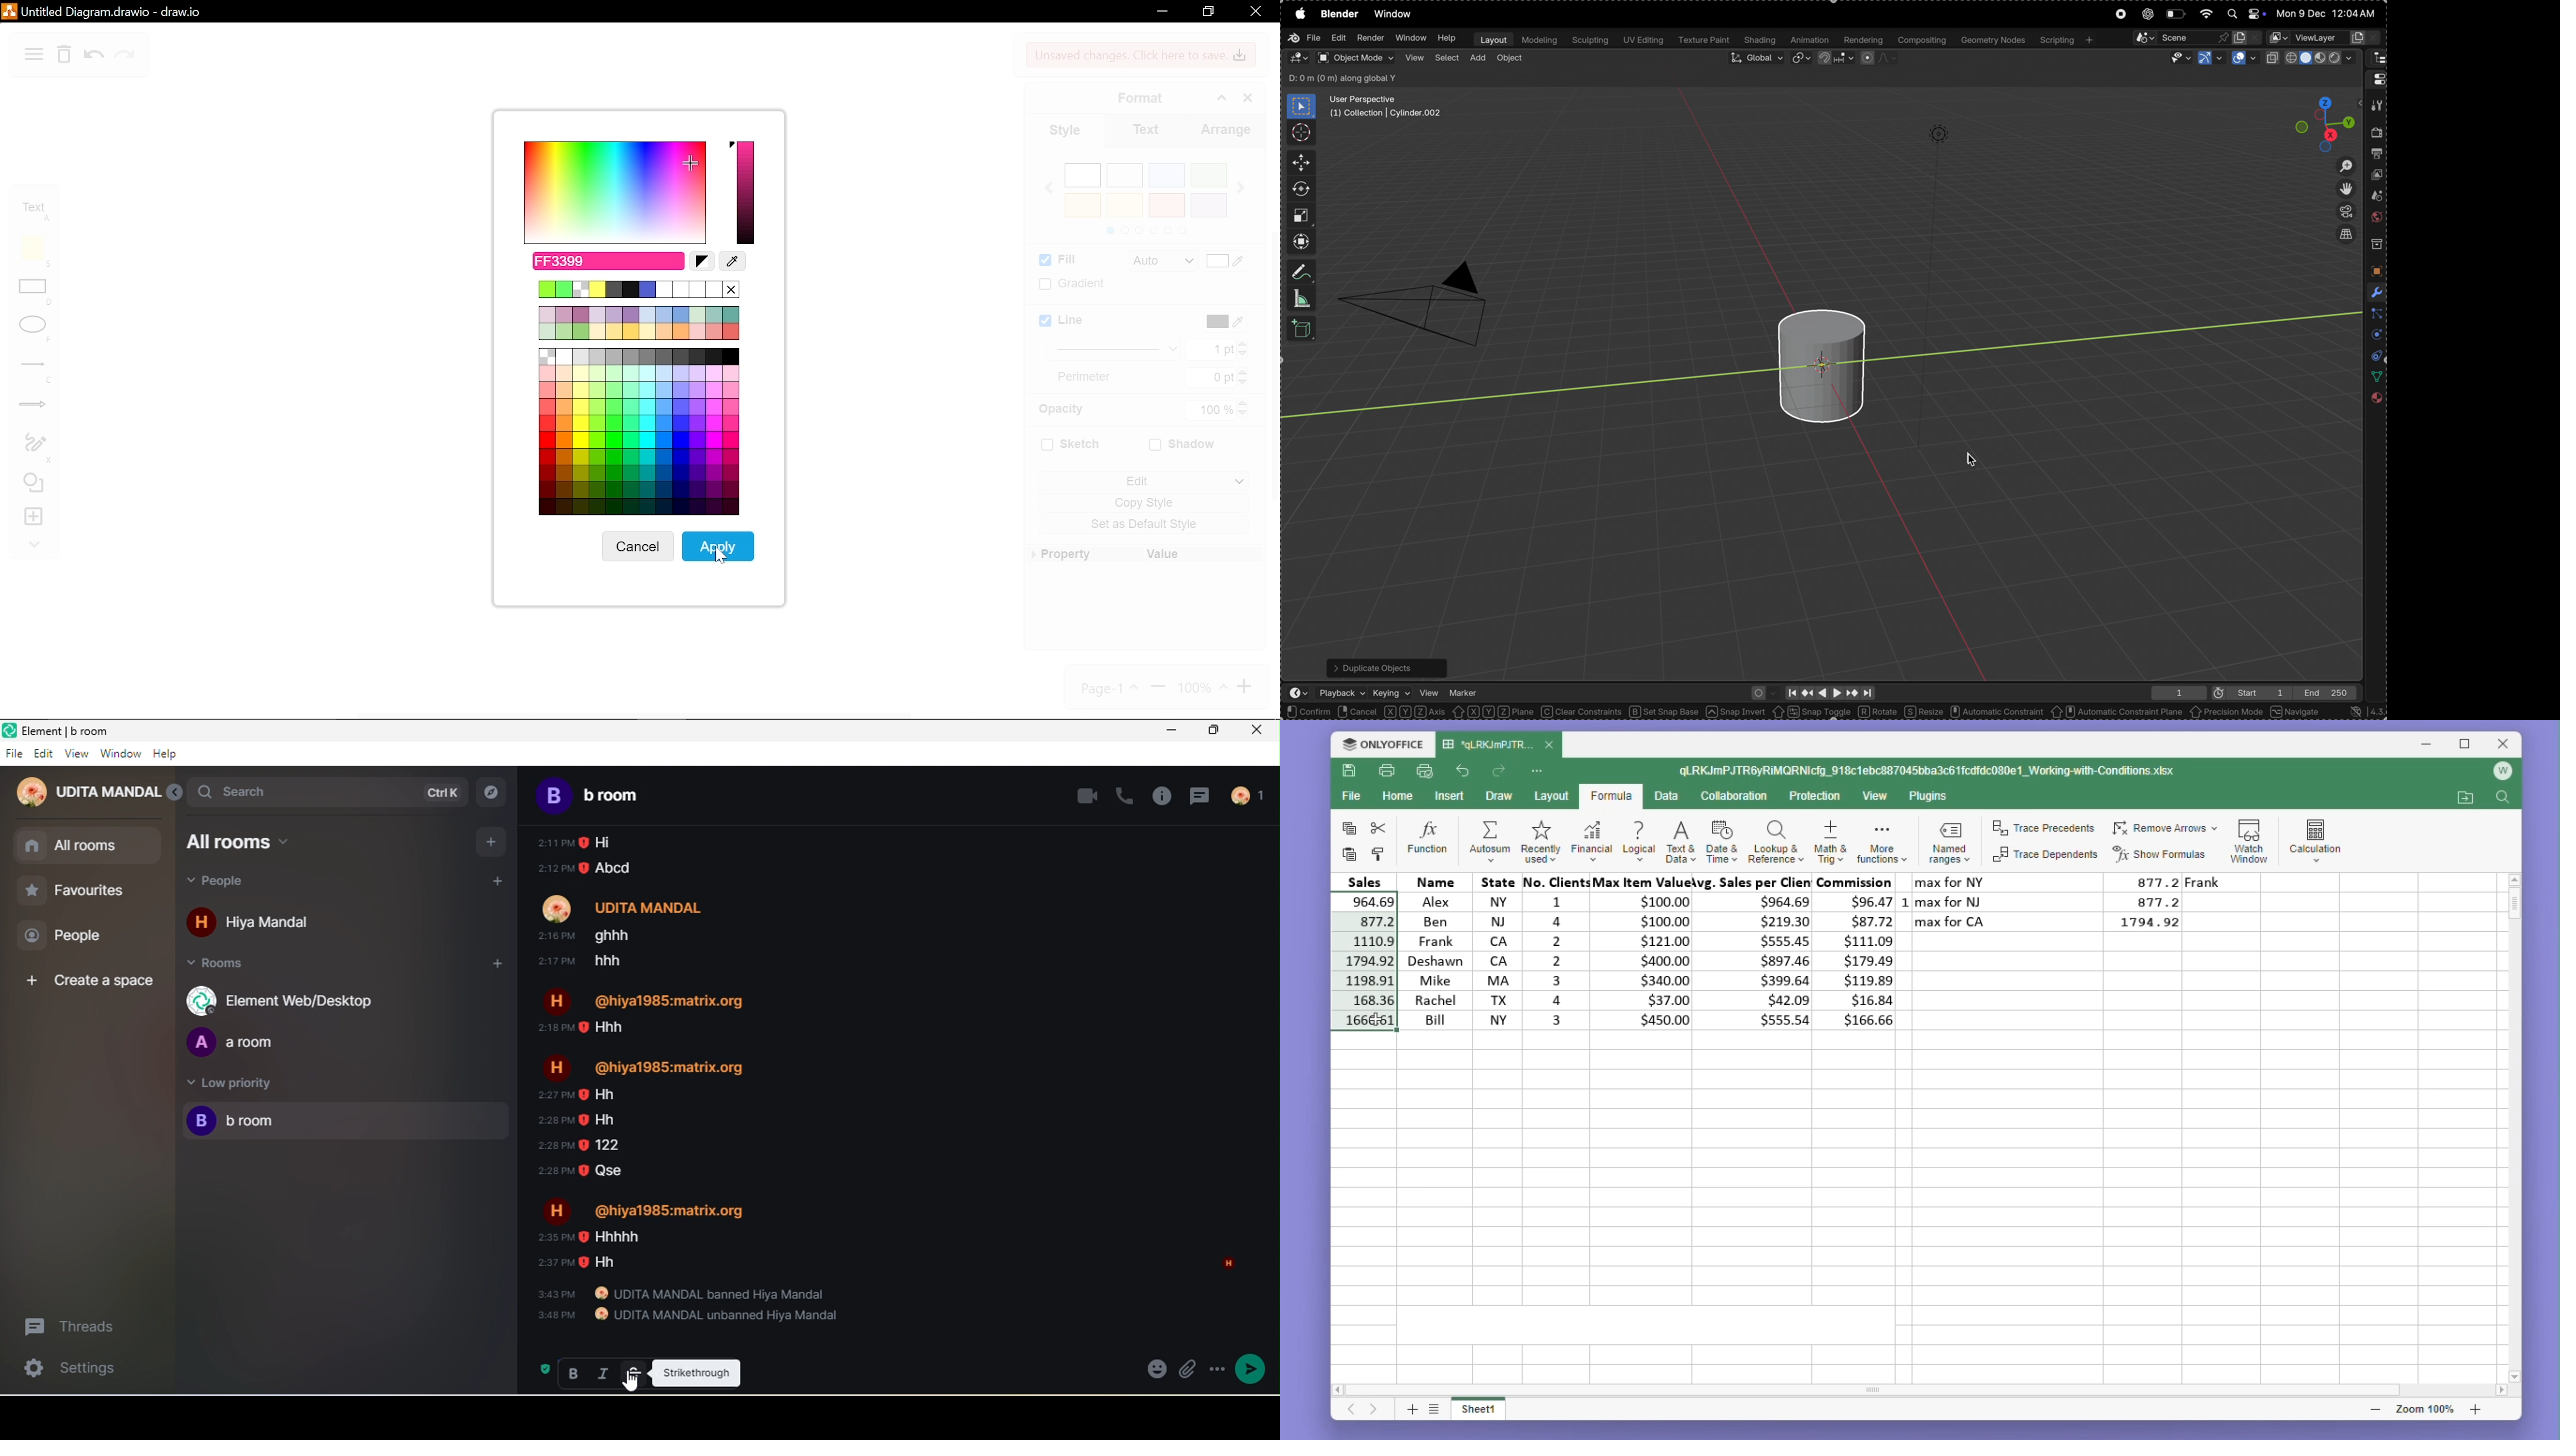  Describe the element at coordinates (2343, 212) in the screenshot. I see `toggle camera view` at that location.